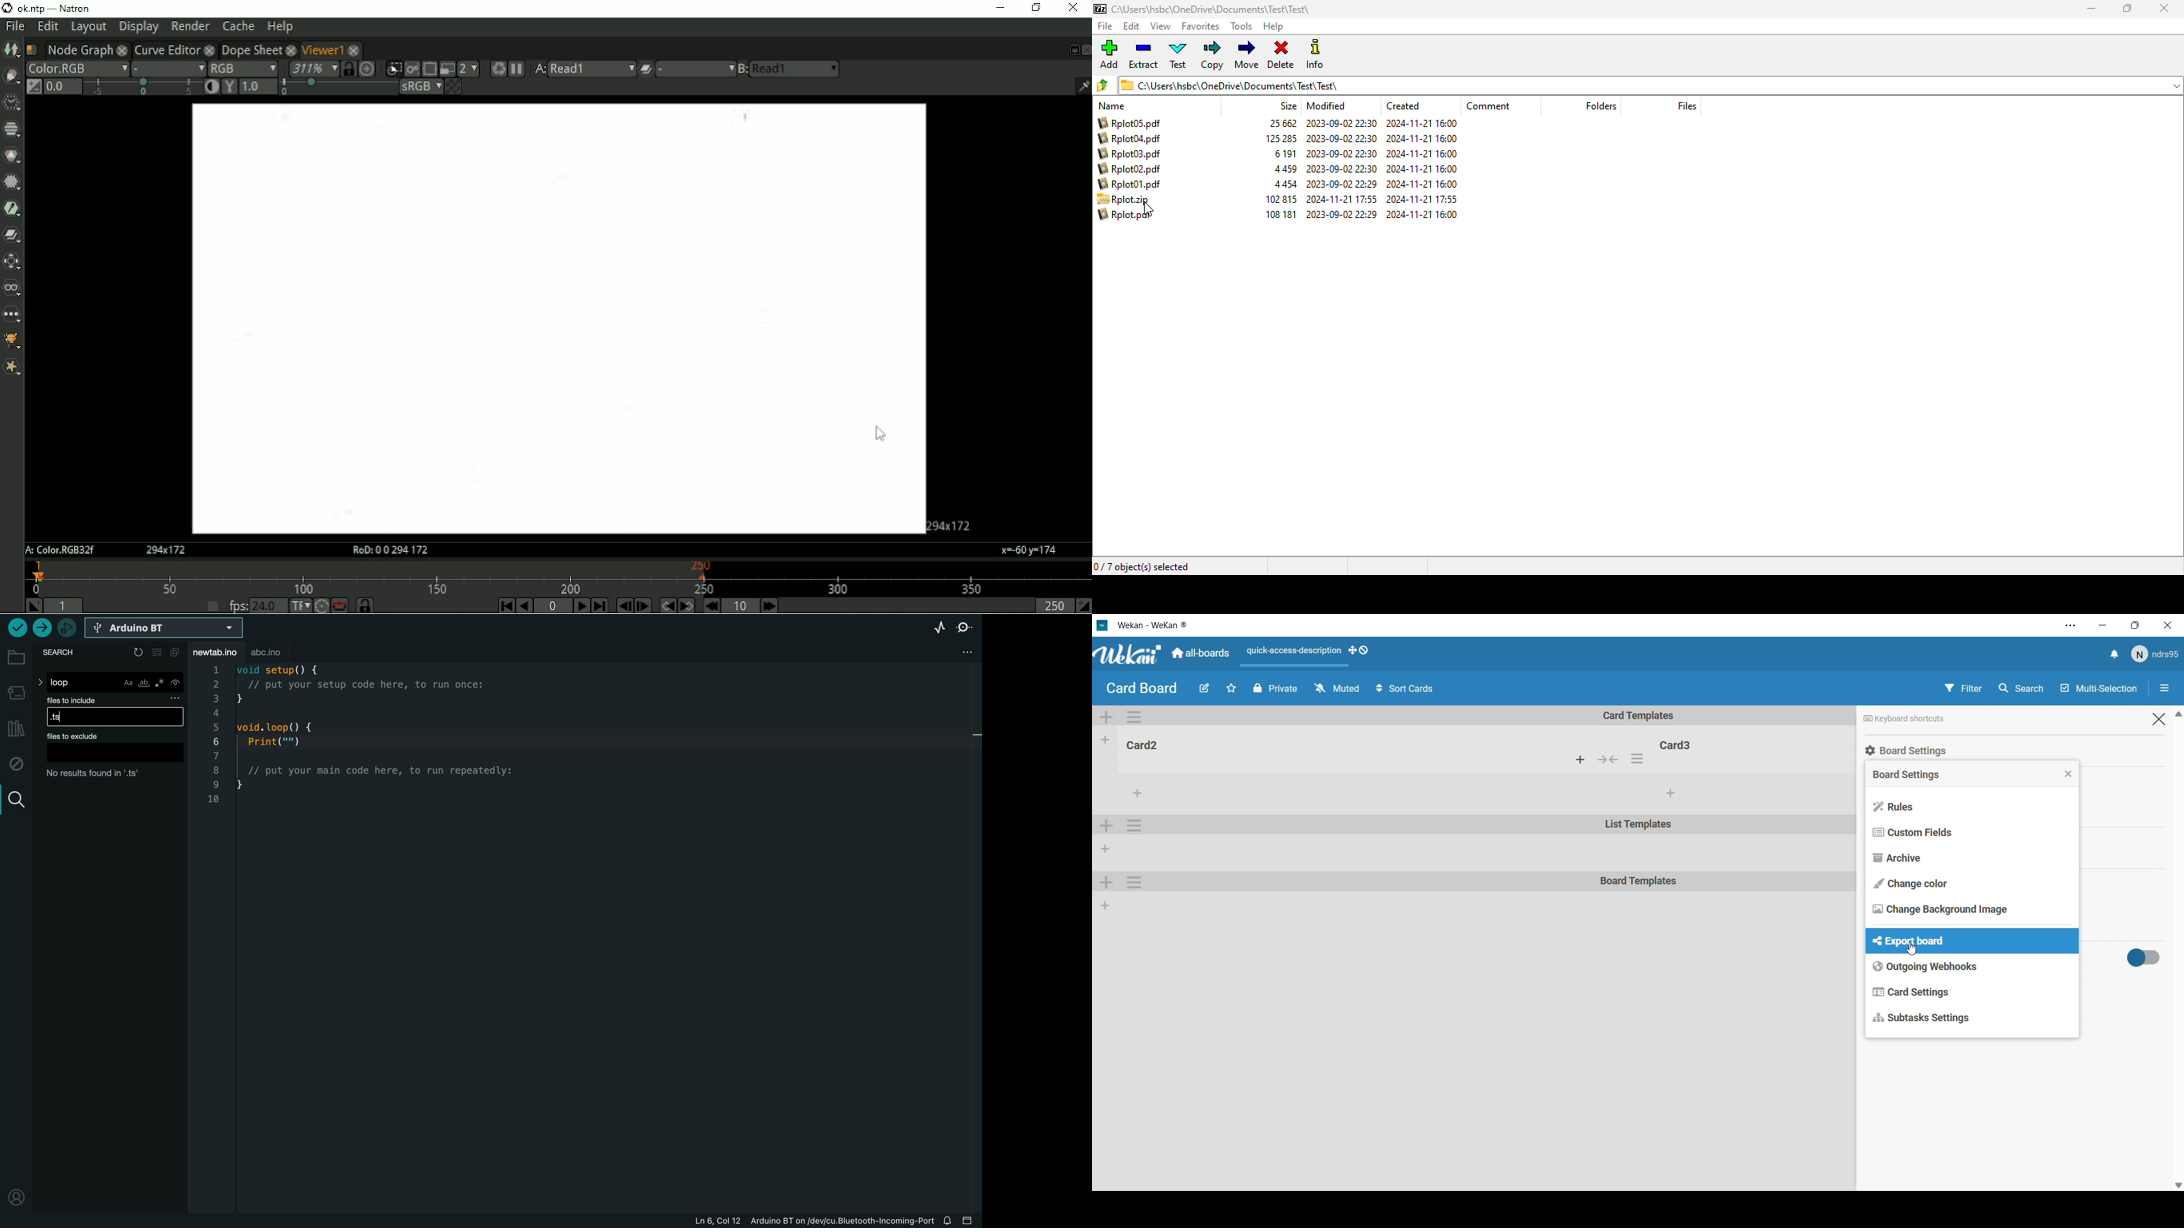  Describe the element at coordinates (1127, 215) in the screenshot. I see `Rplot.pdf ` at that location.